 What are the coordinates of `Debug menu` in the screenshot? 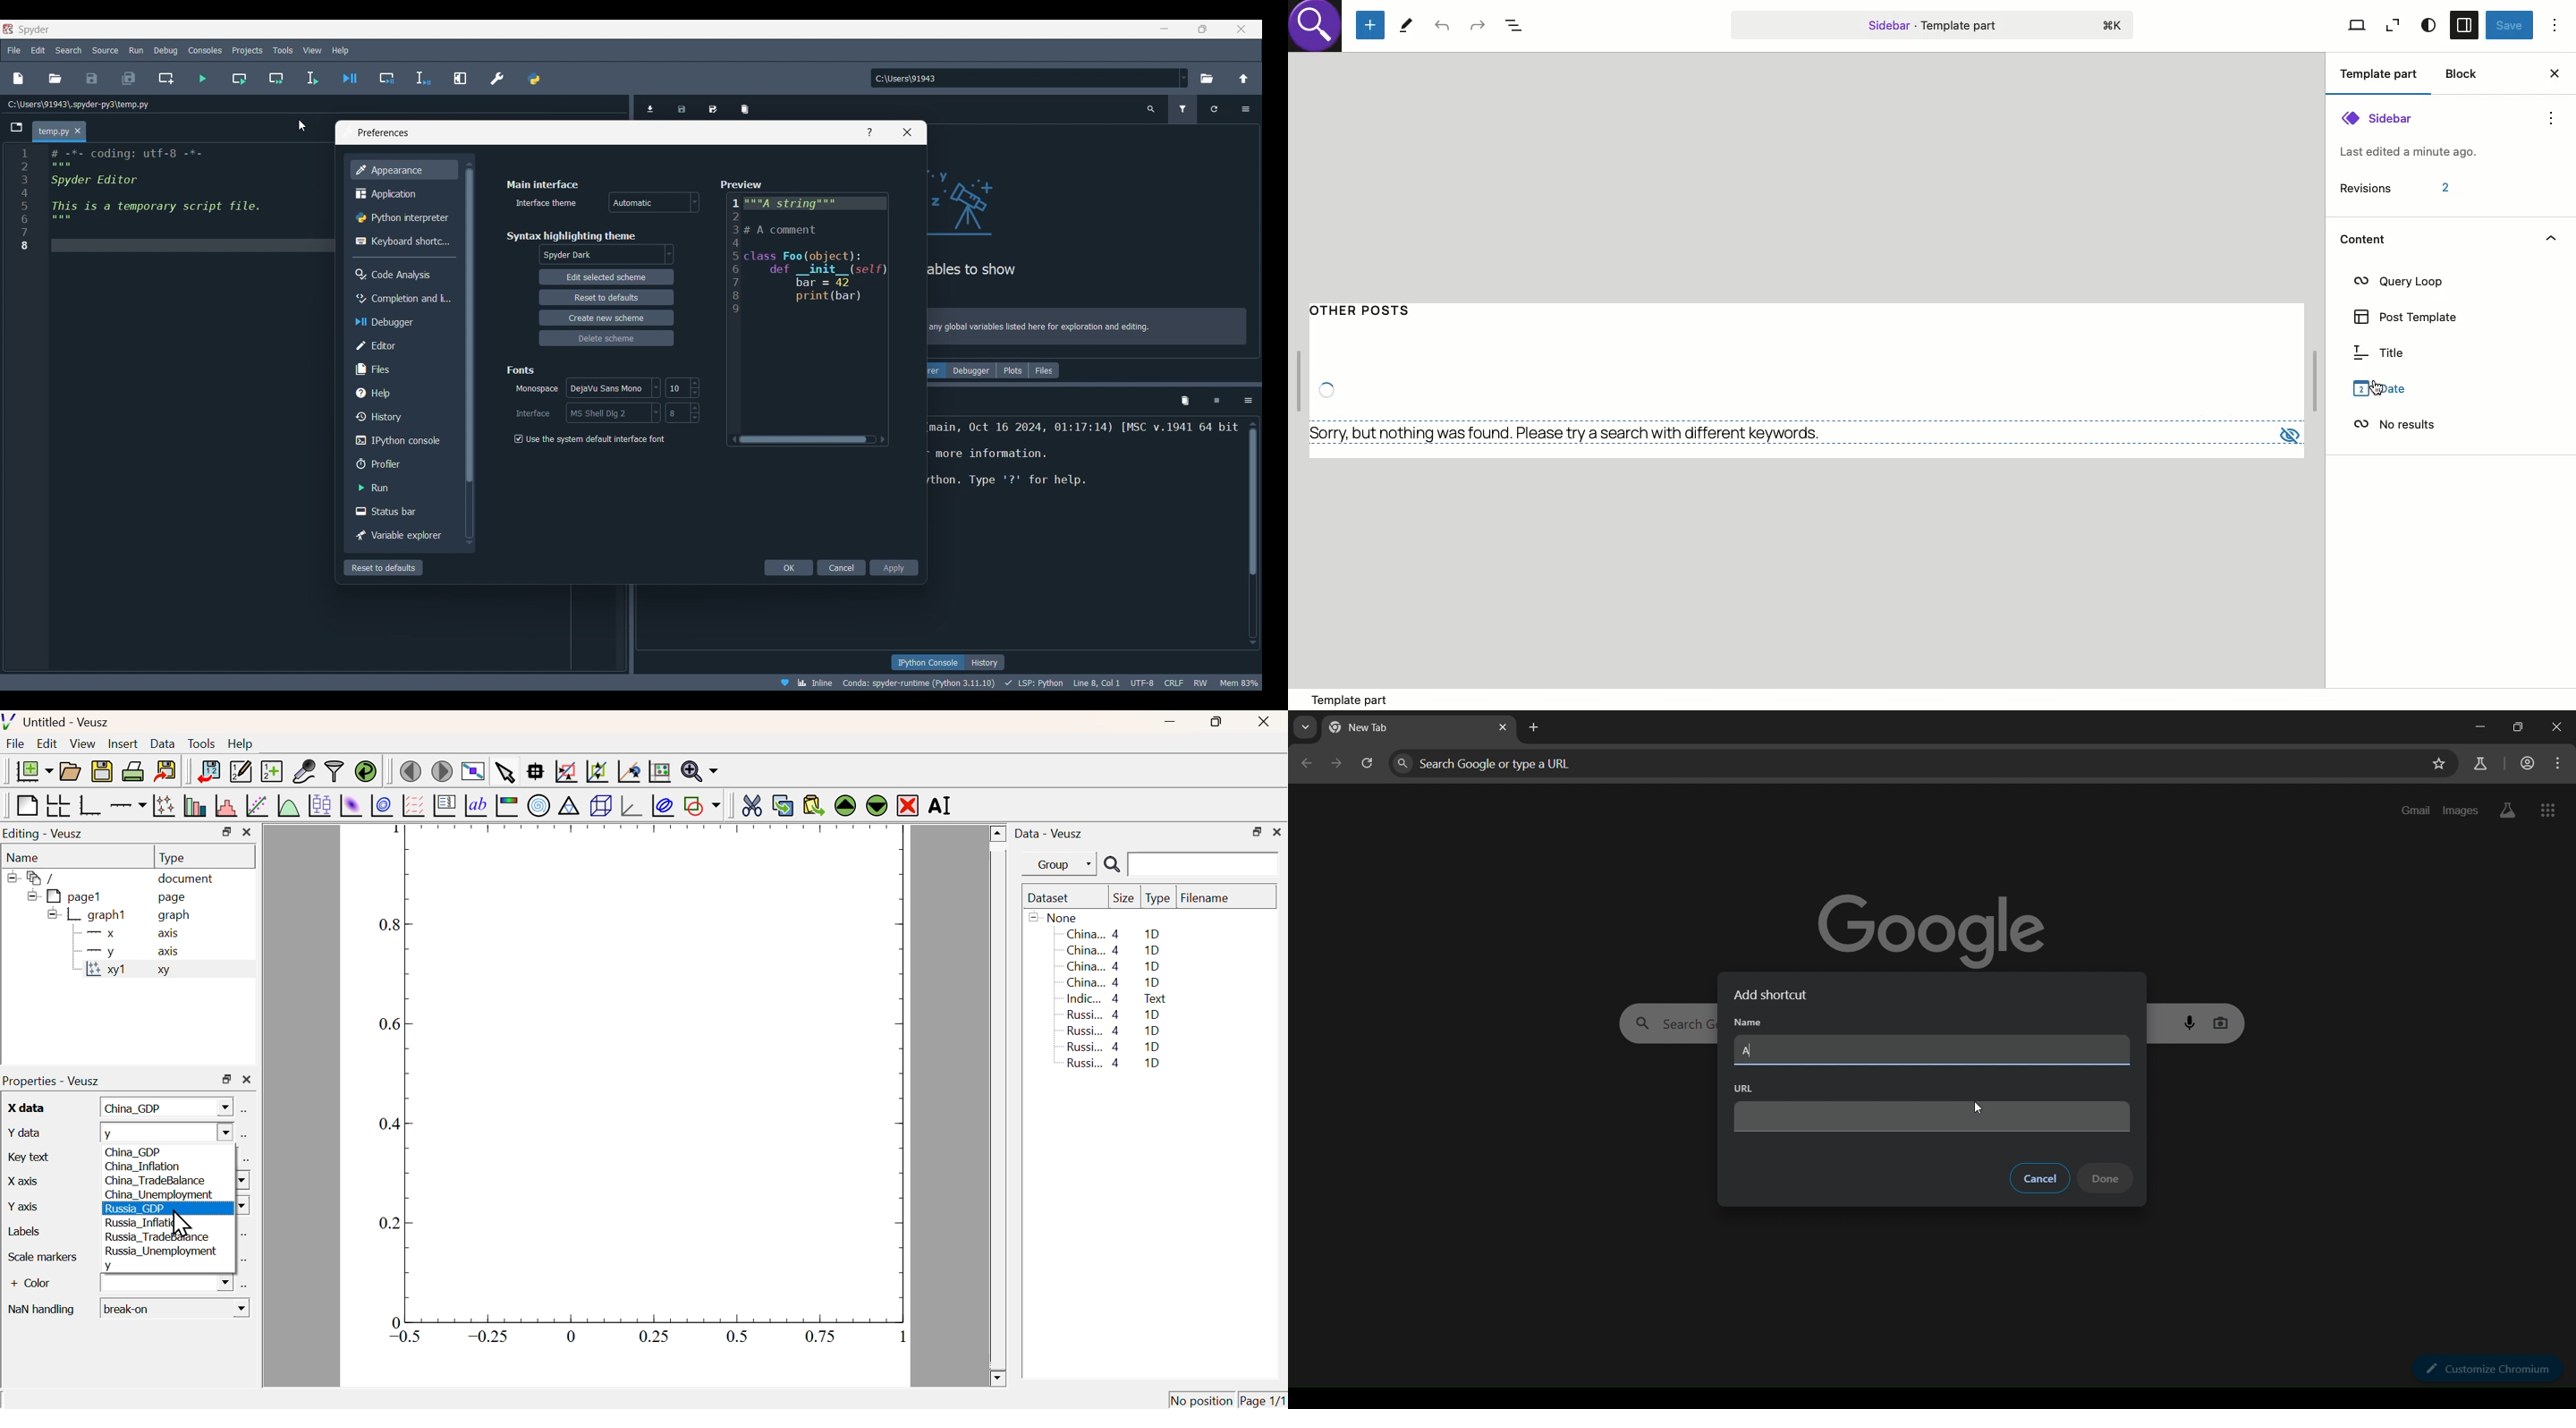 It's located at (165, 51).